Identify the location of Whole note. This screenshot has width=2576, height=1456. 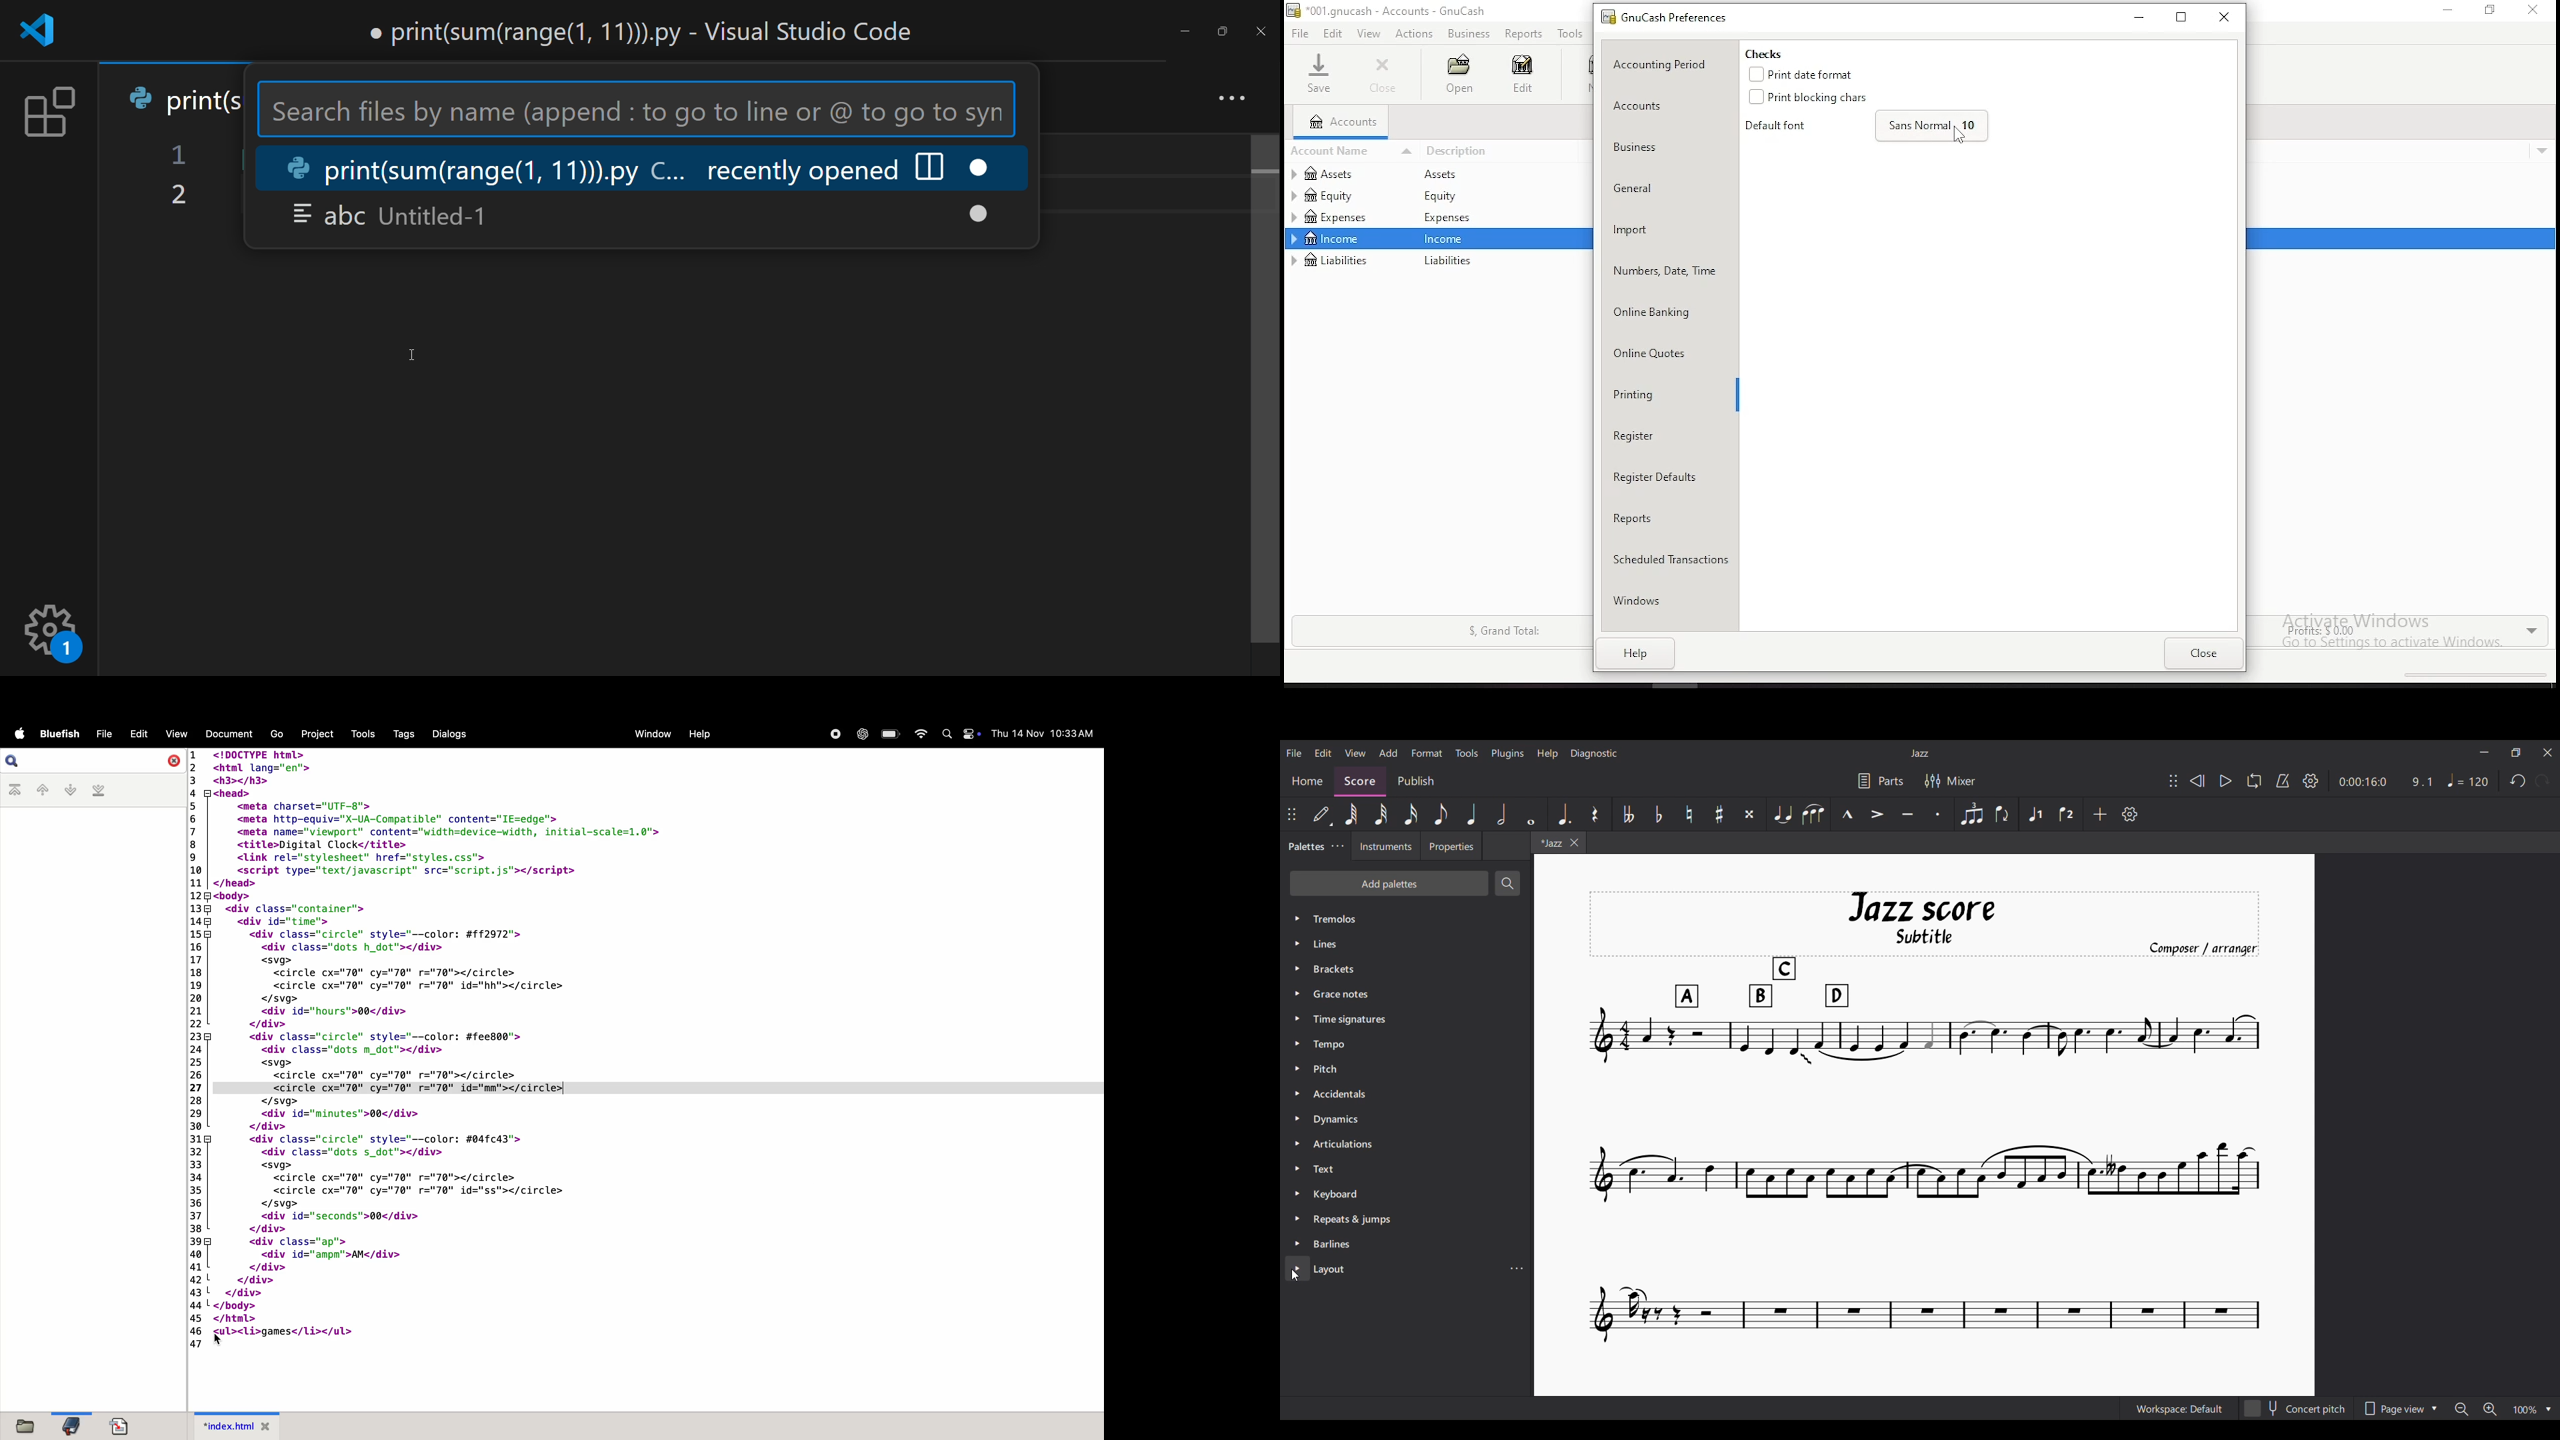
(1531, 814).